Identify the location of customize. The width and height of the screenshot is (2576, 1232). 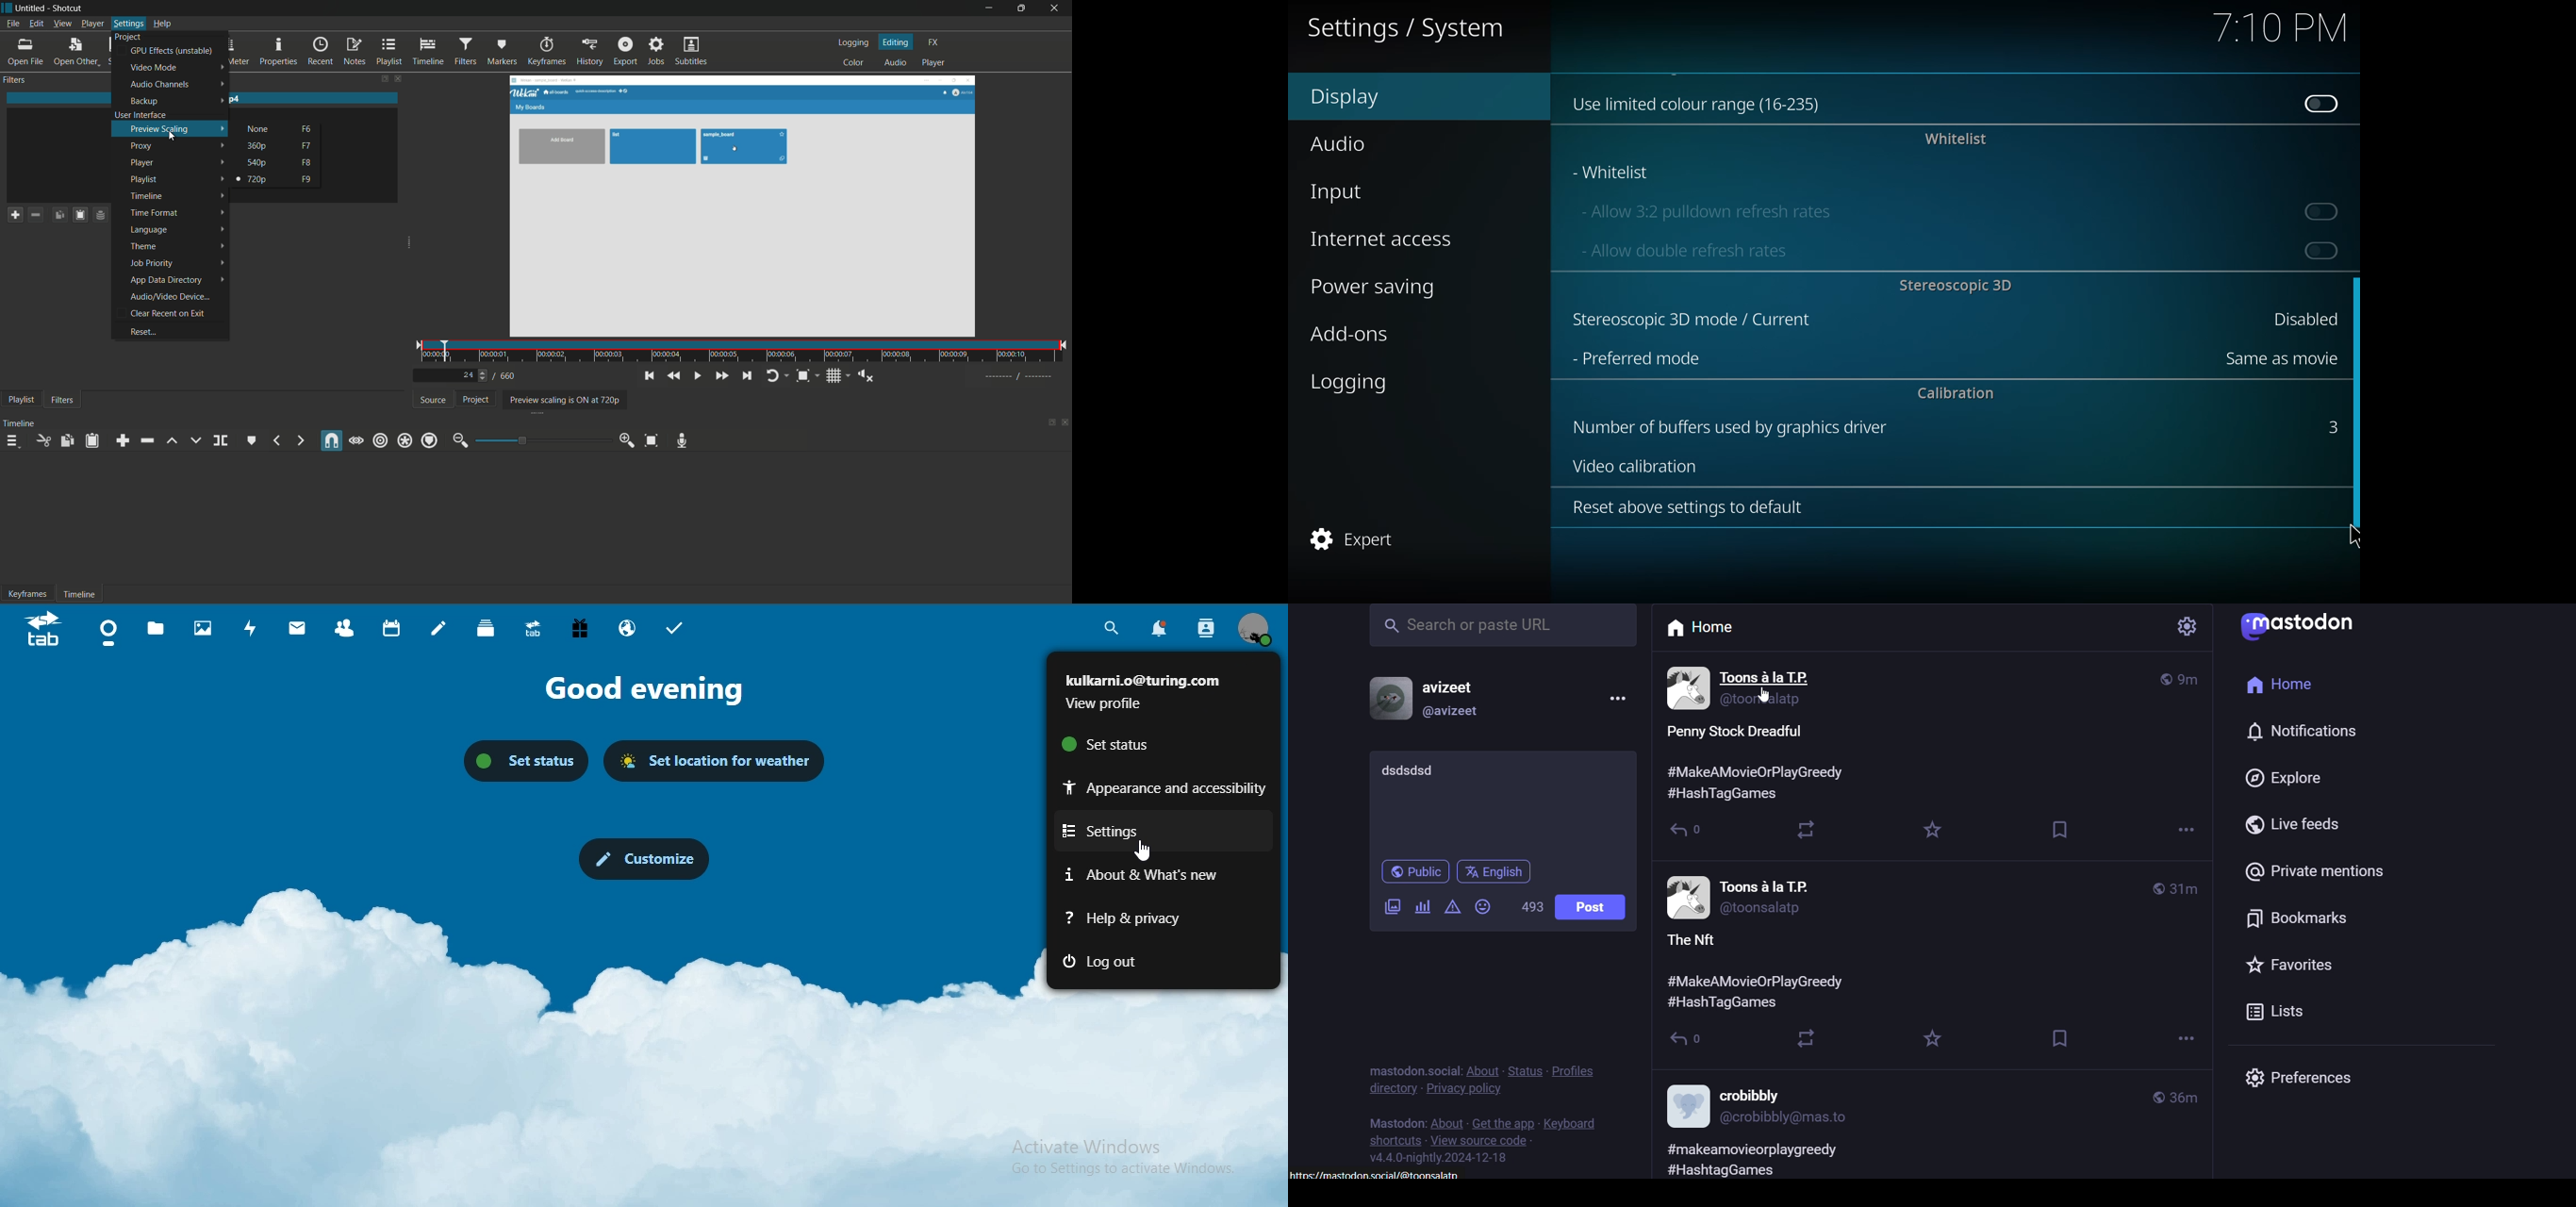
(643, 860).